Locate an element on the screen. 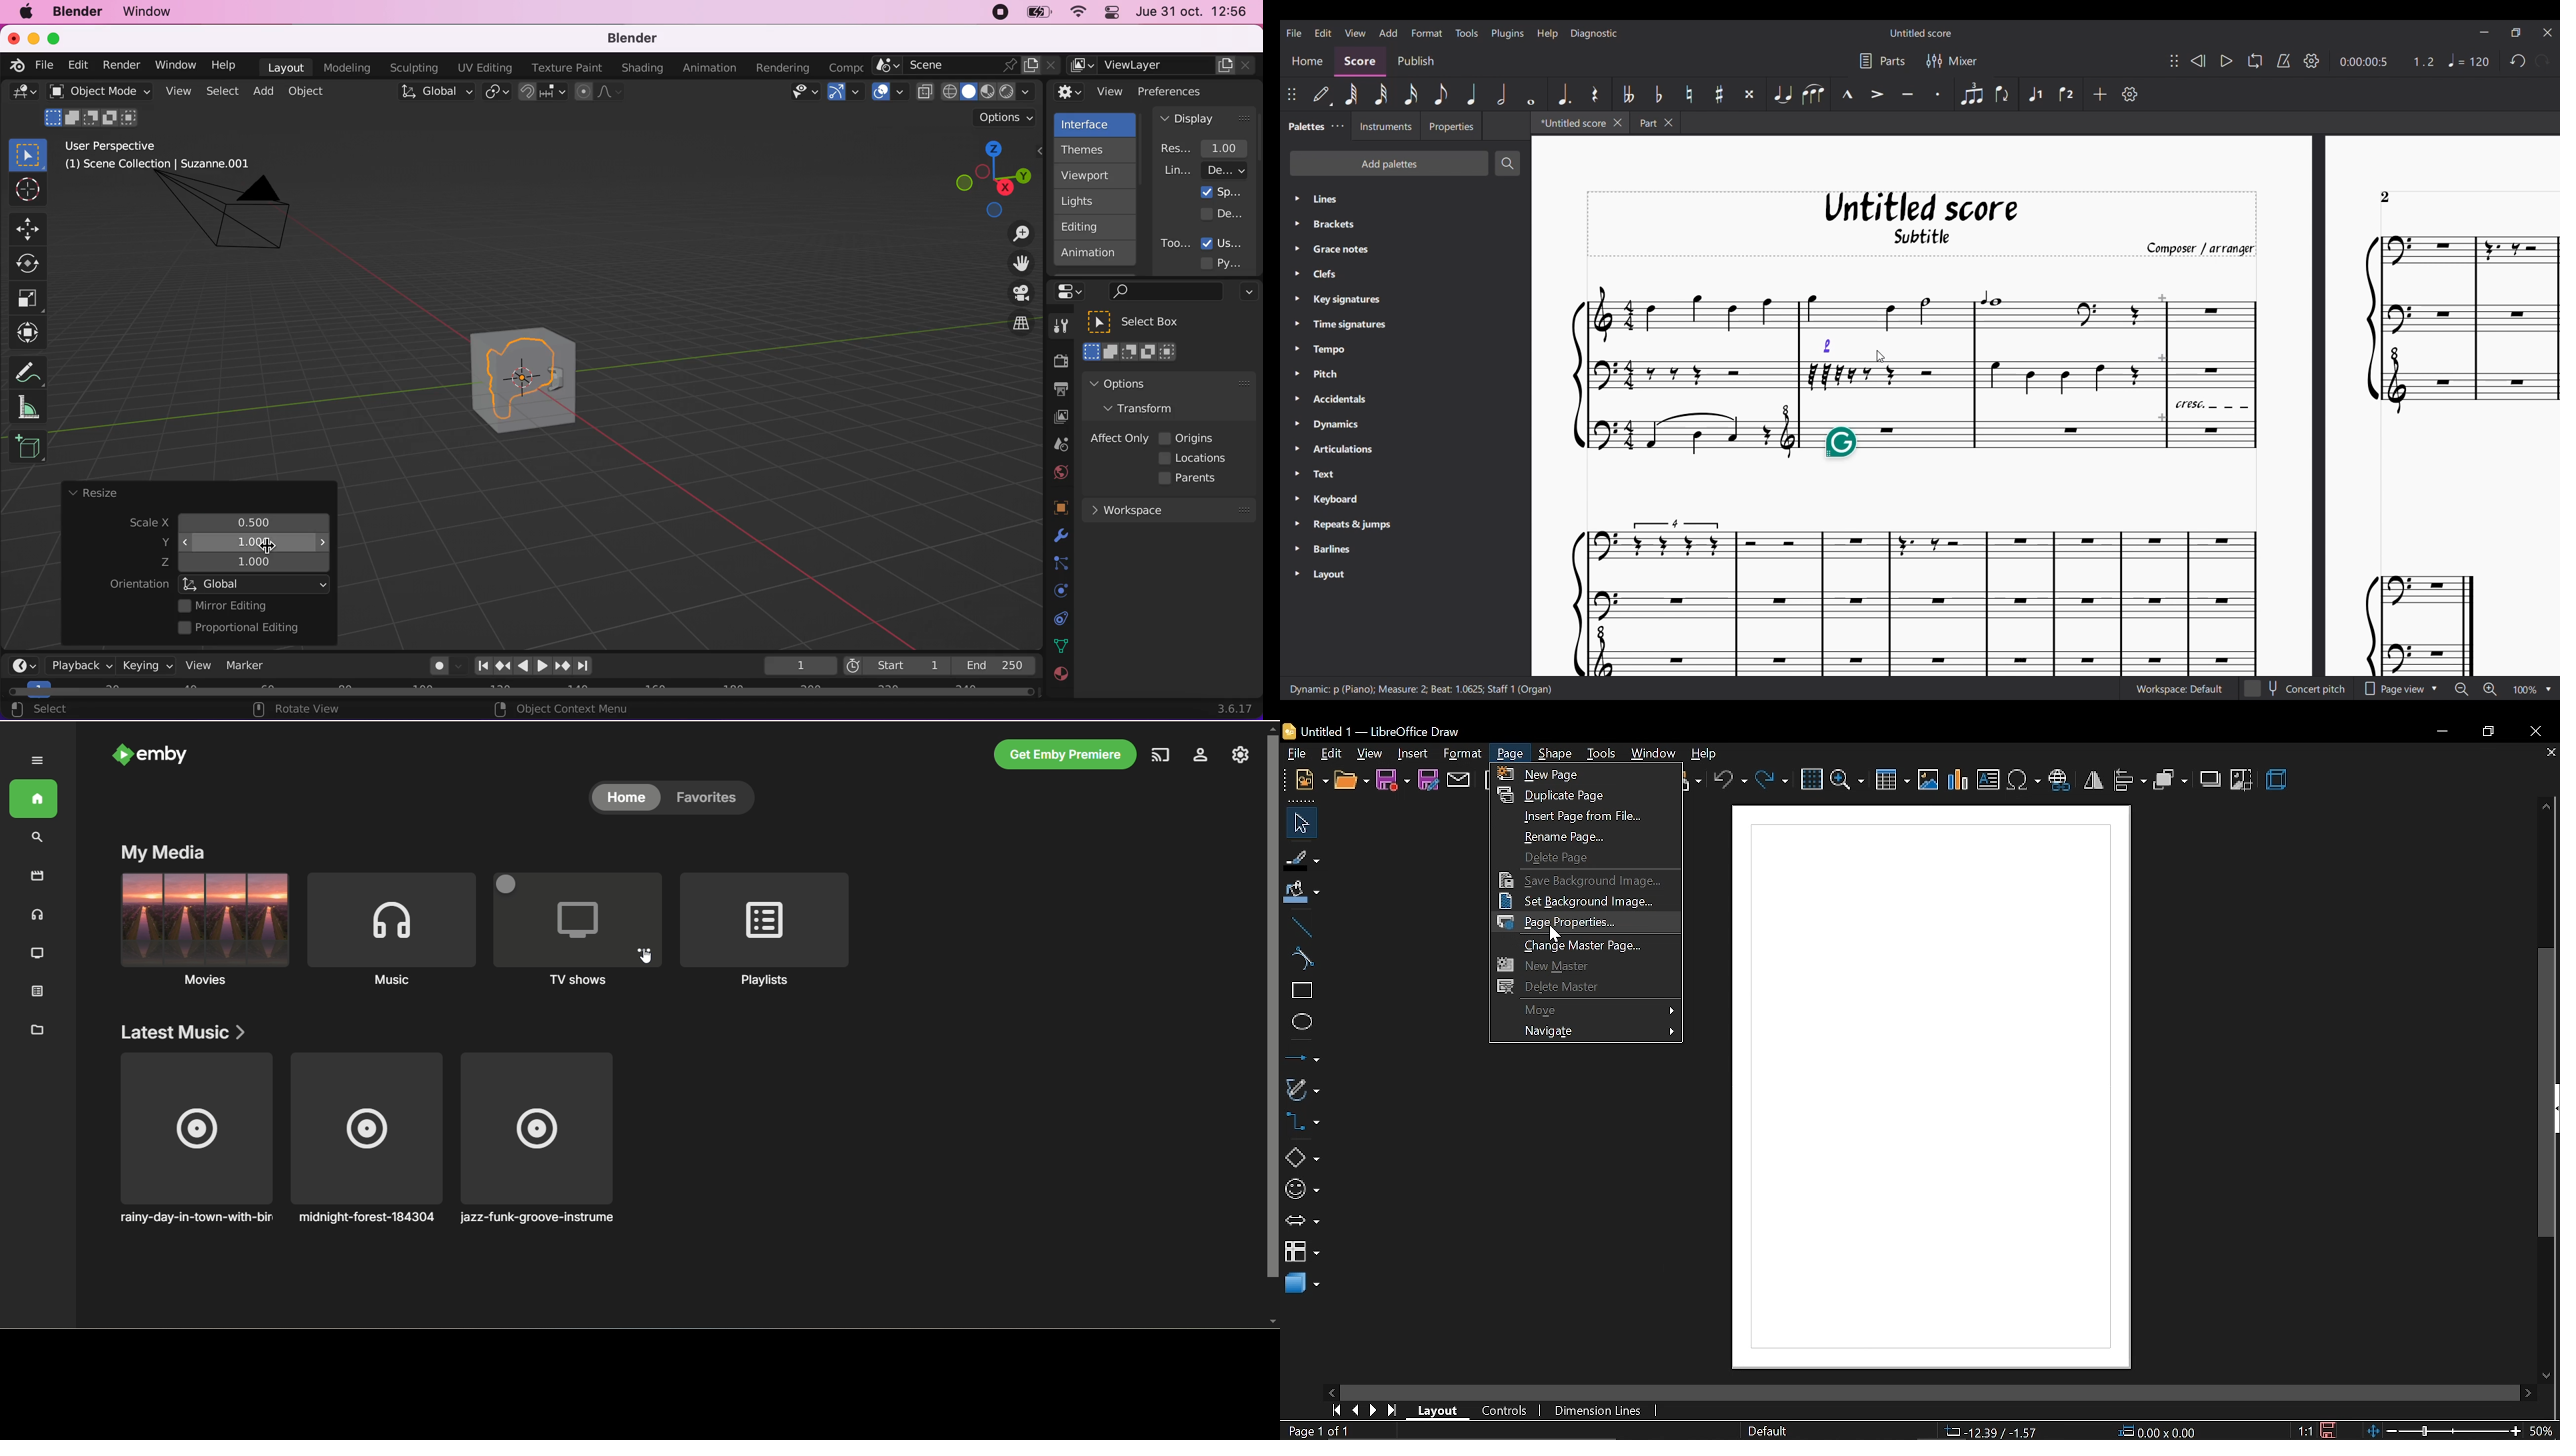  Flip direction is located at coordinates (2005, 94).